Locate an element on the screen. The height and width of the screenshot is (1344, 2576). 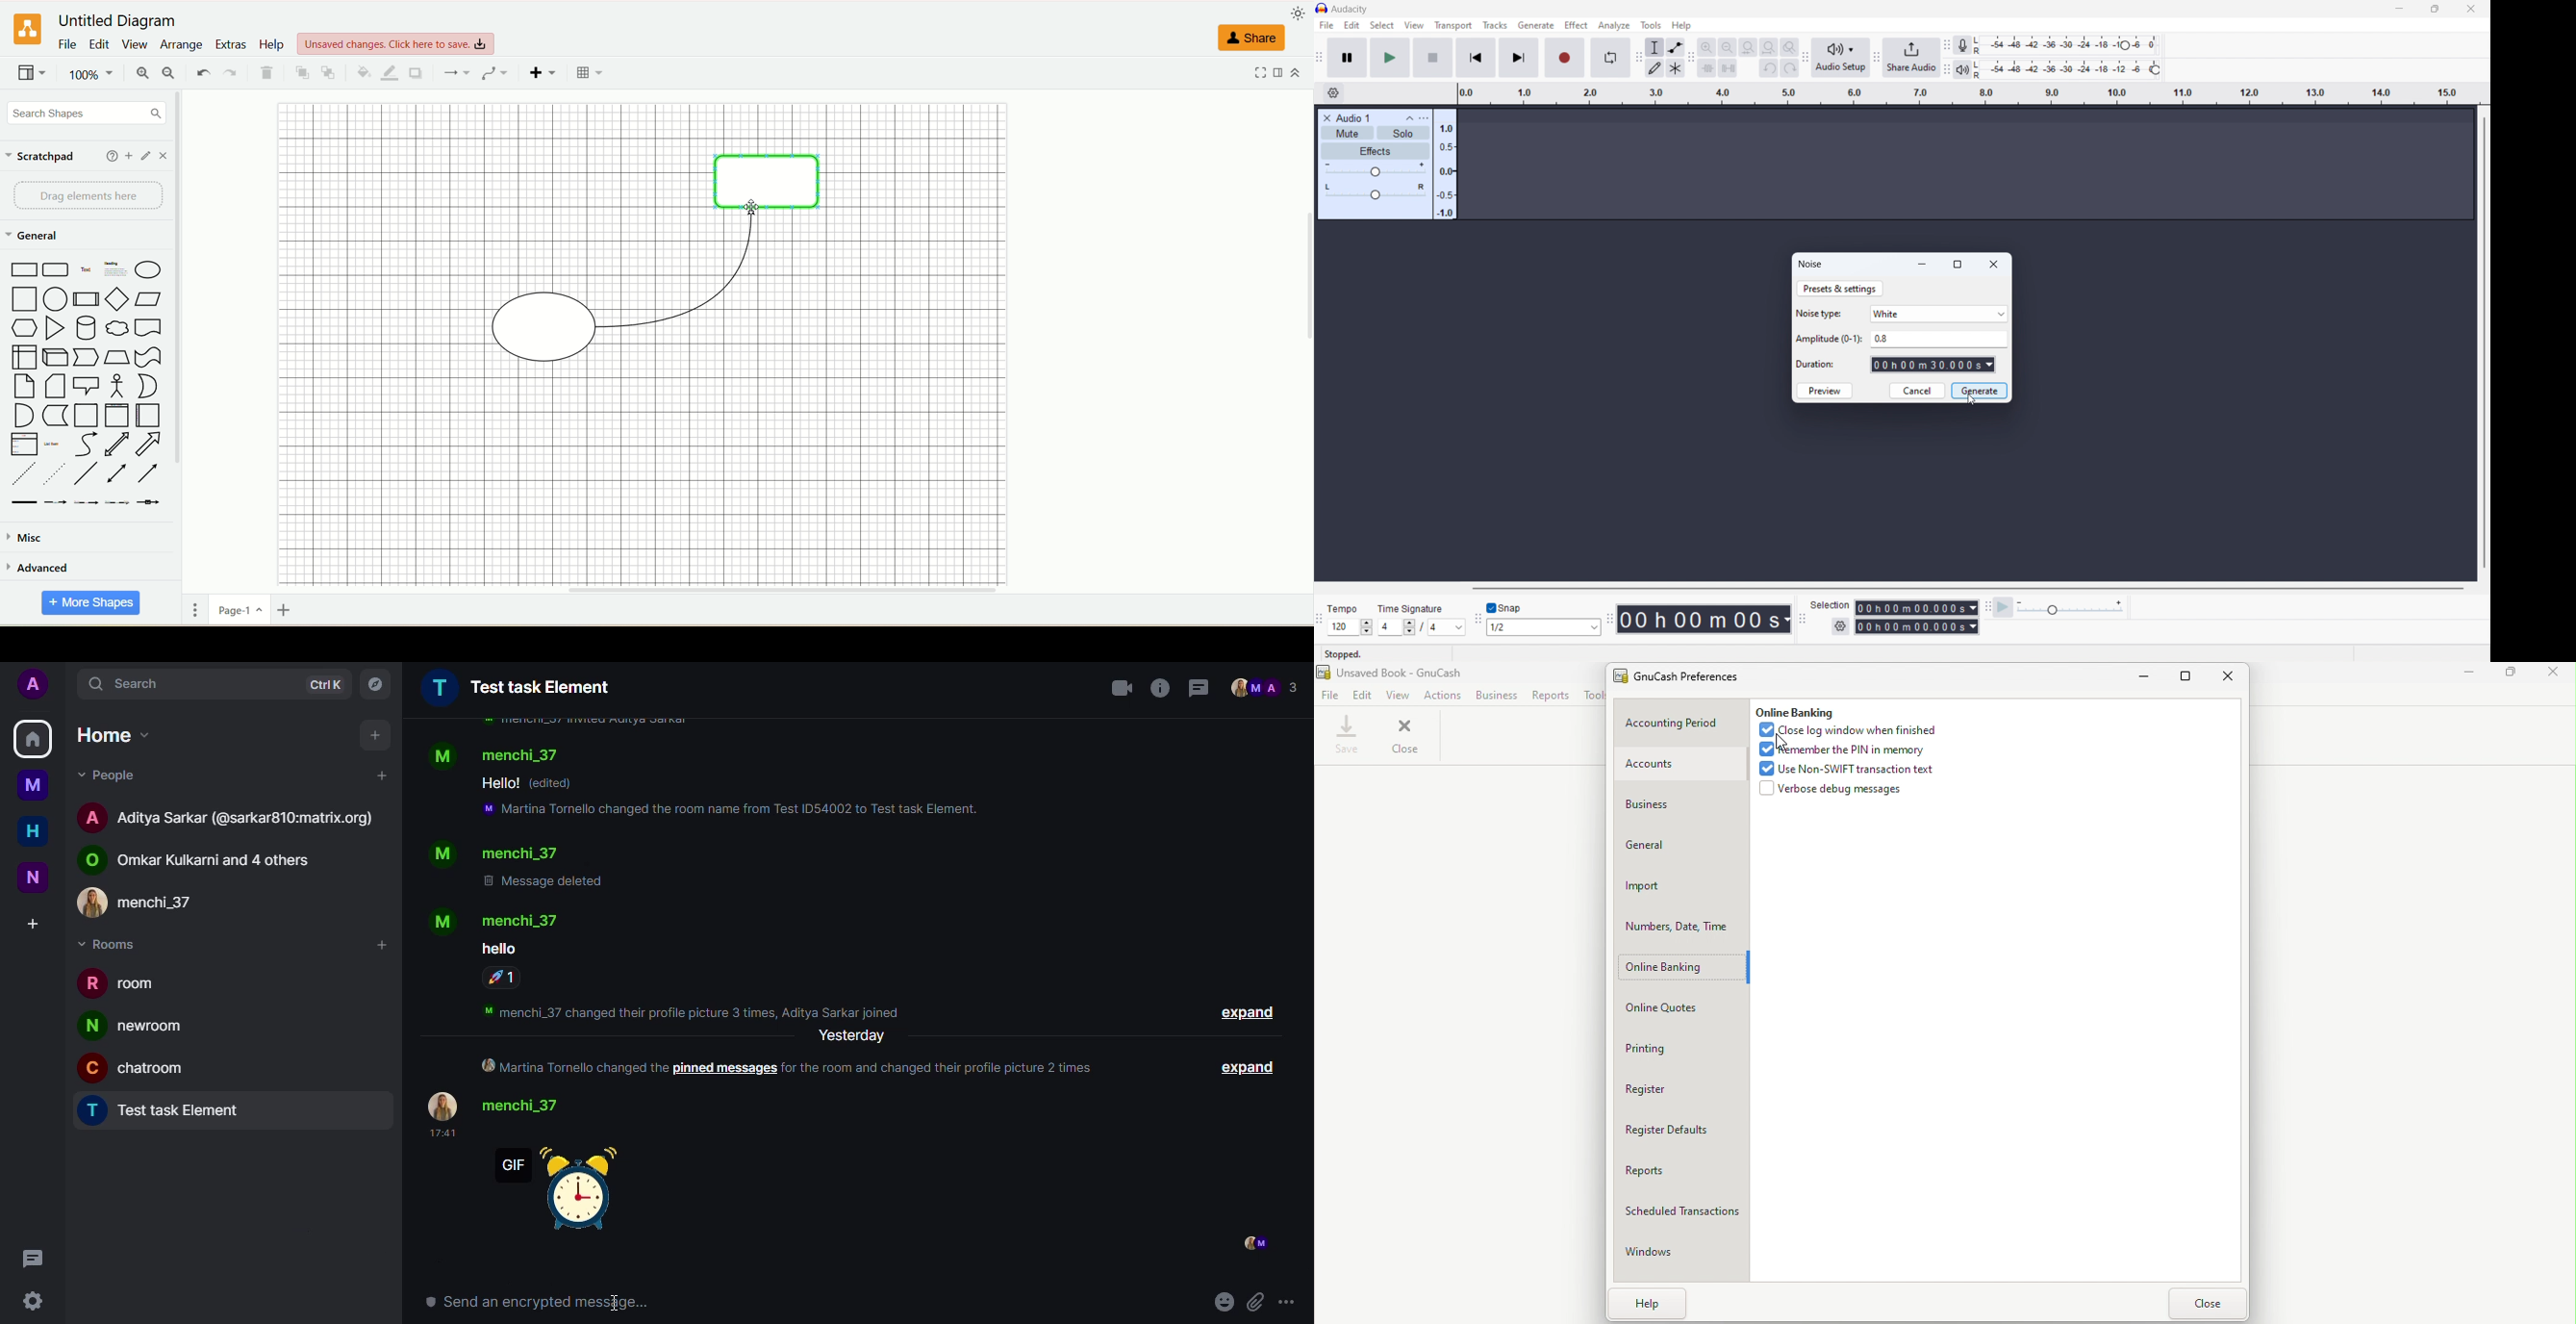
home is located at coordinates (33, 832).